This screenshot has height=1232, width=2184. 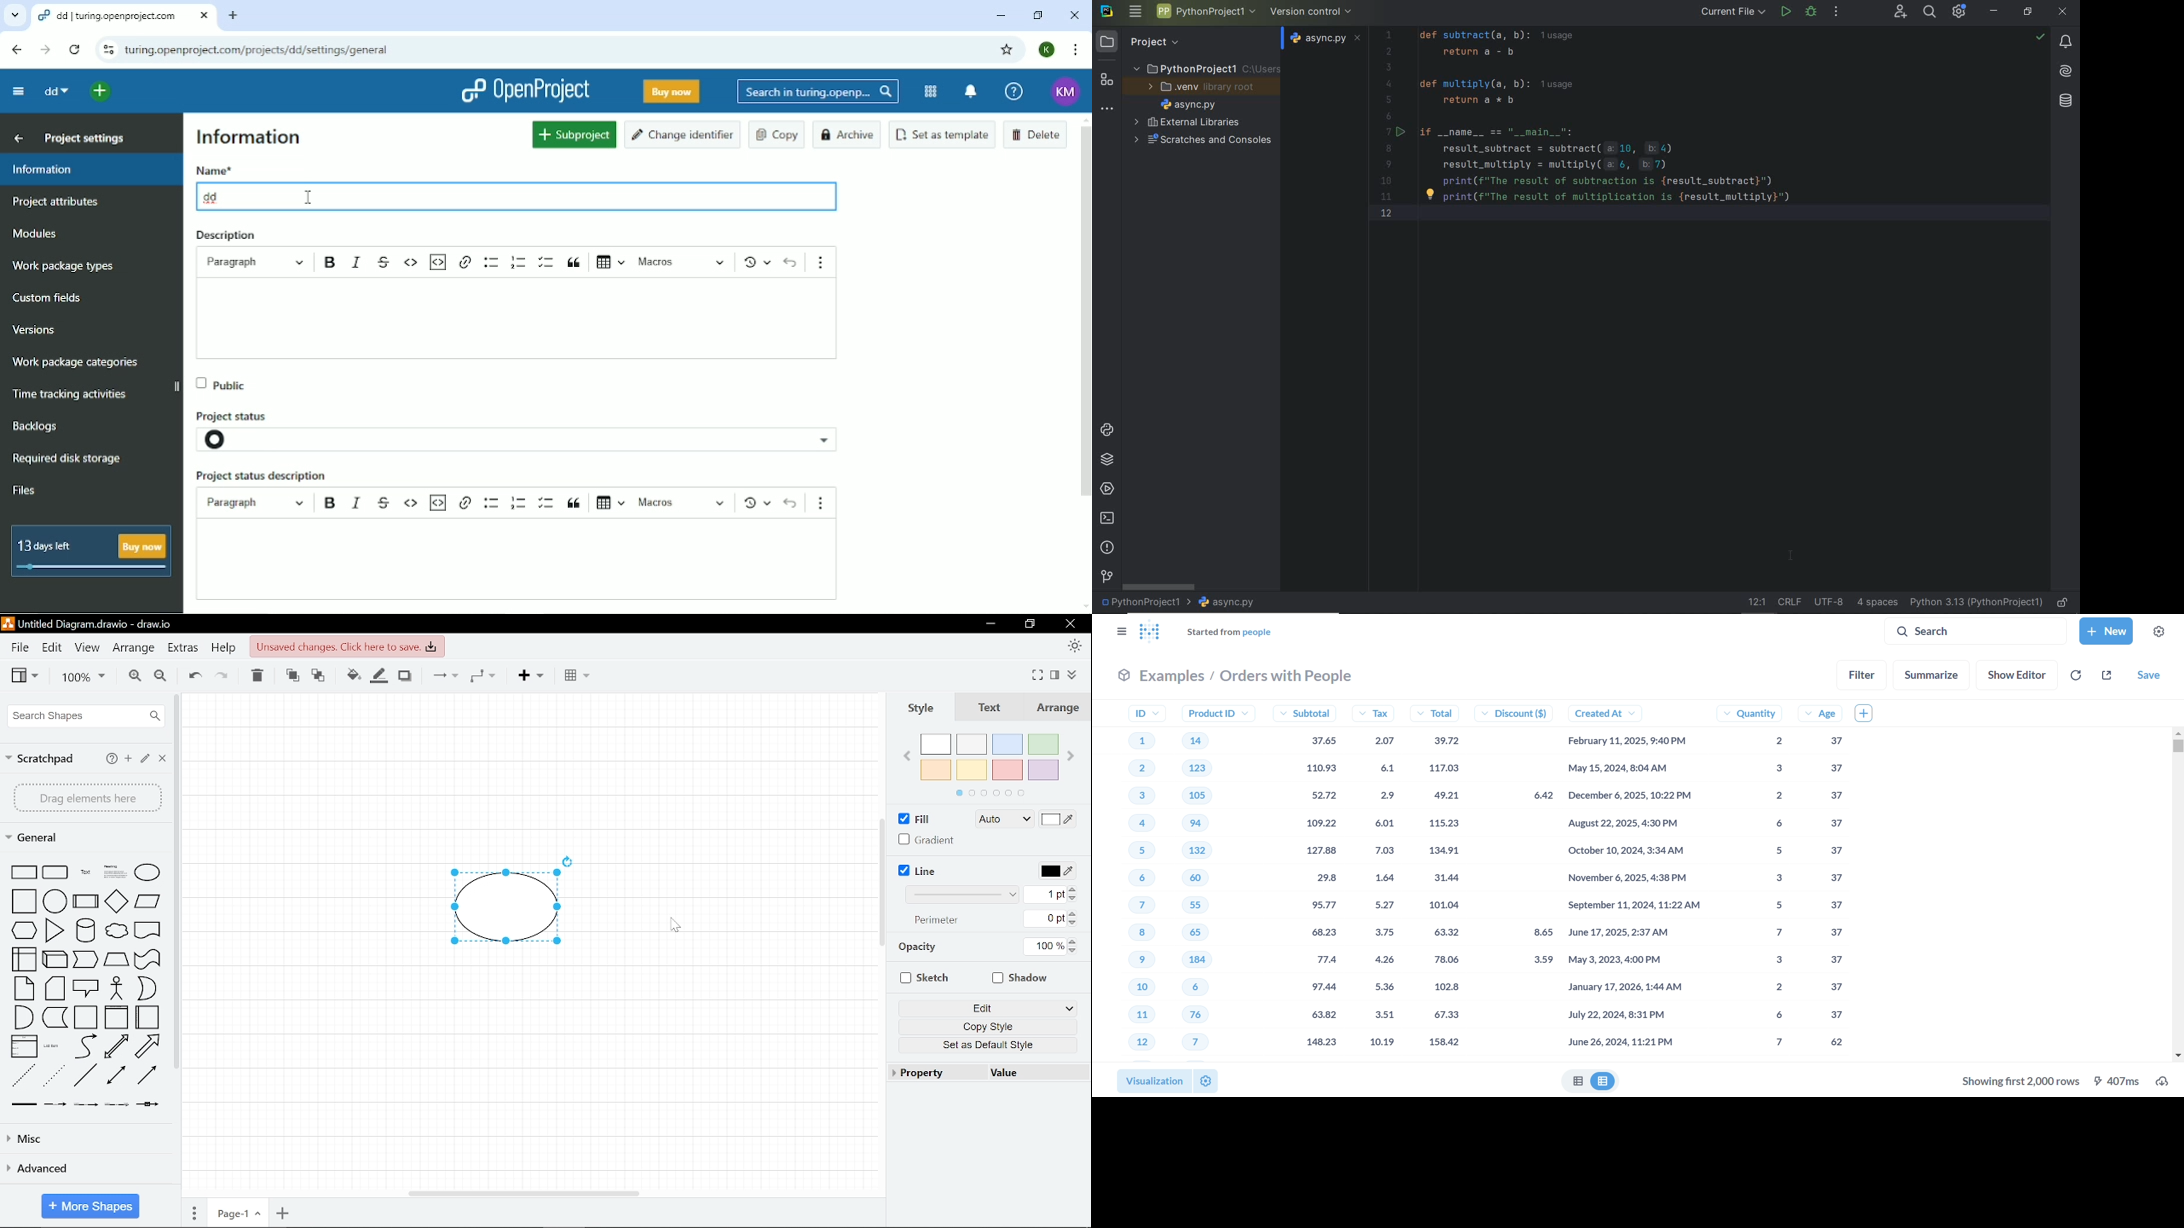 I want to click on list, so click(x=24, y=1046).